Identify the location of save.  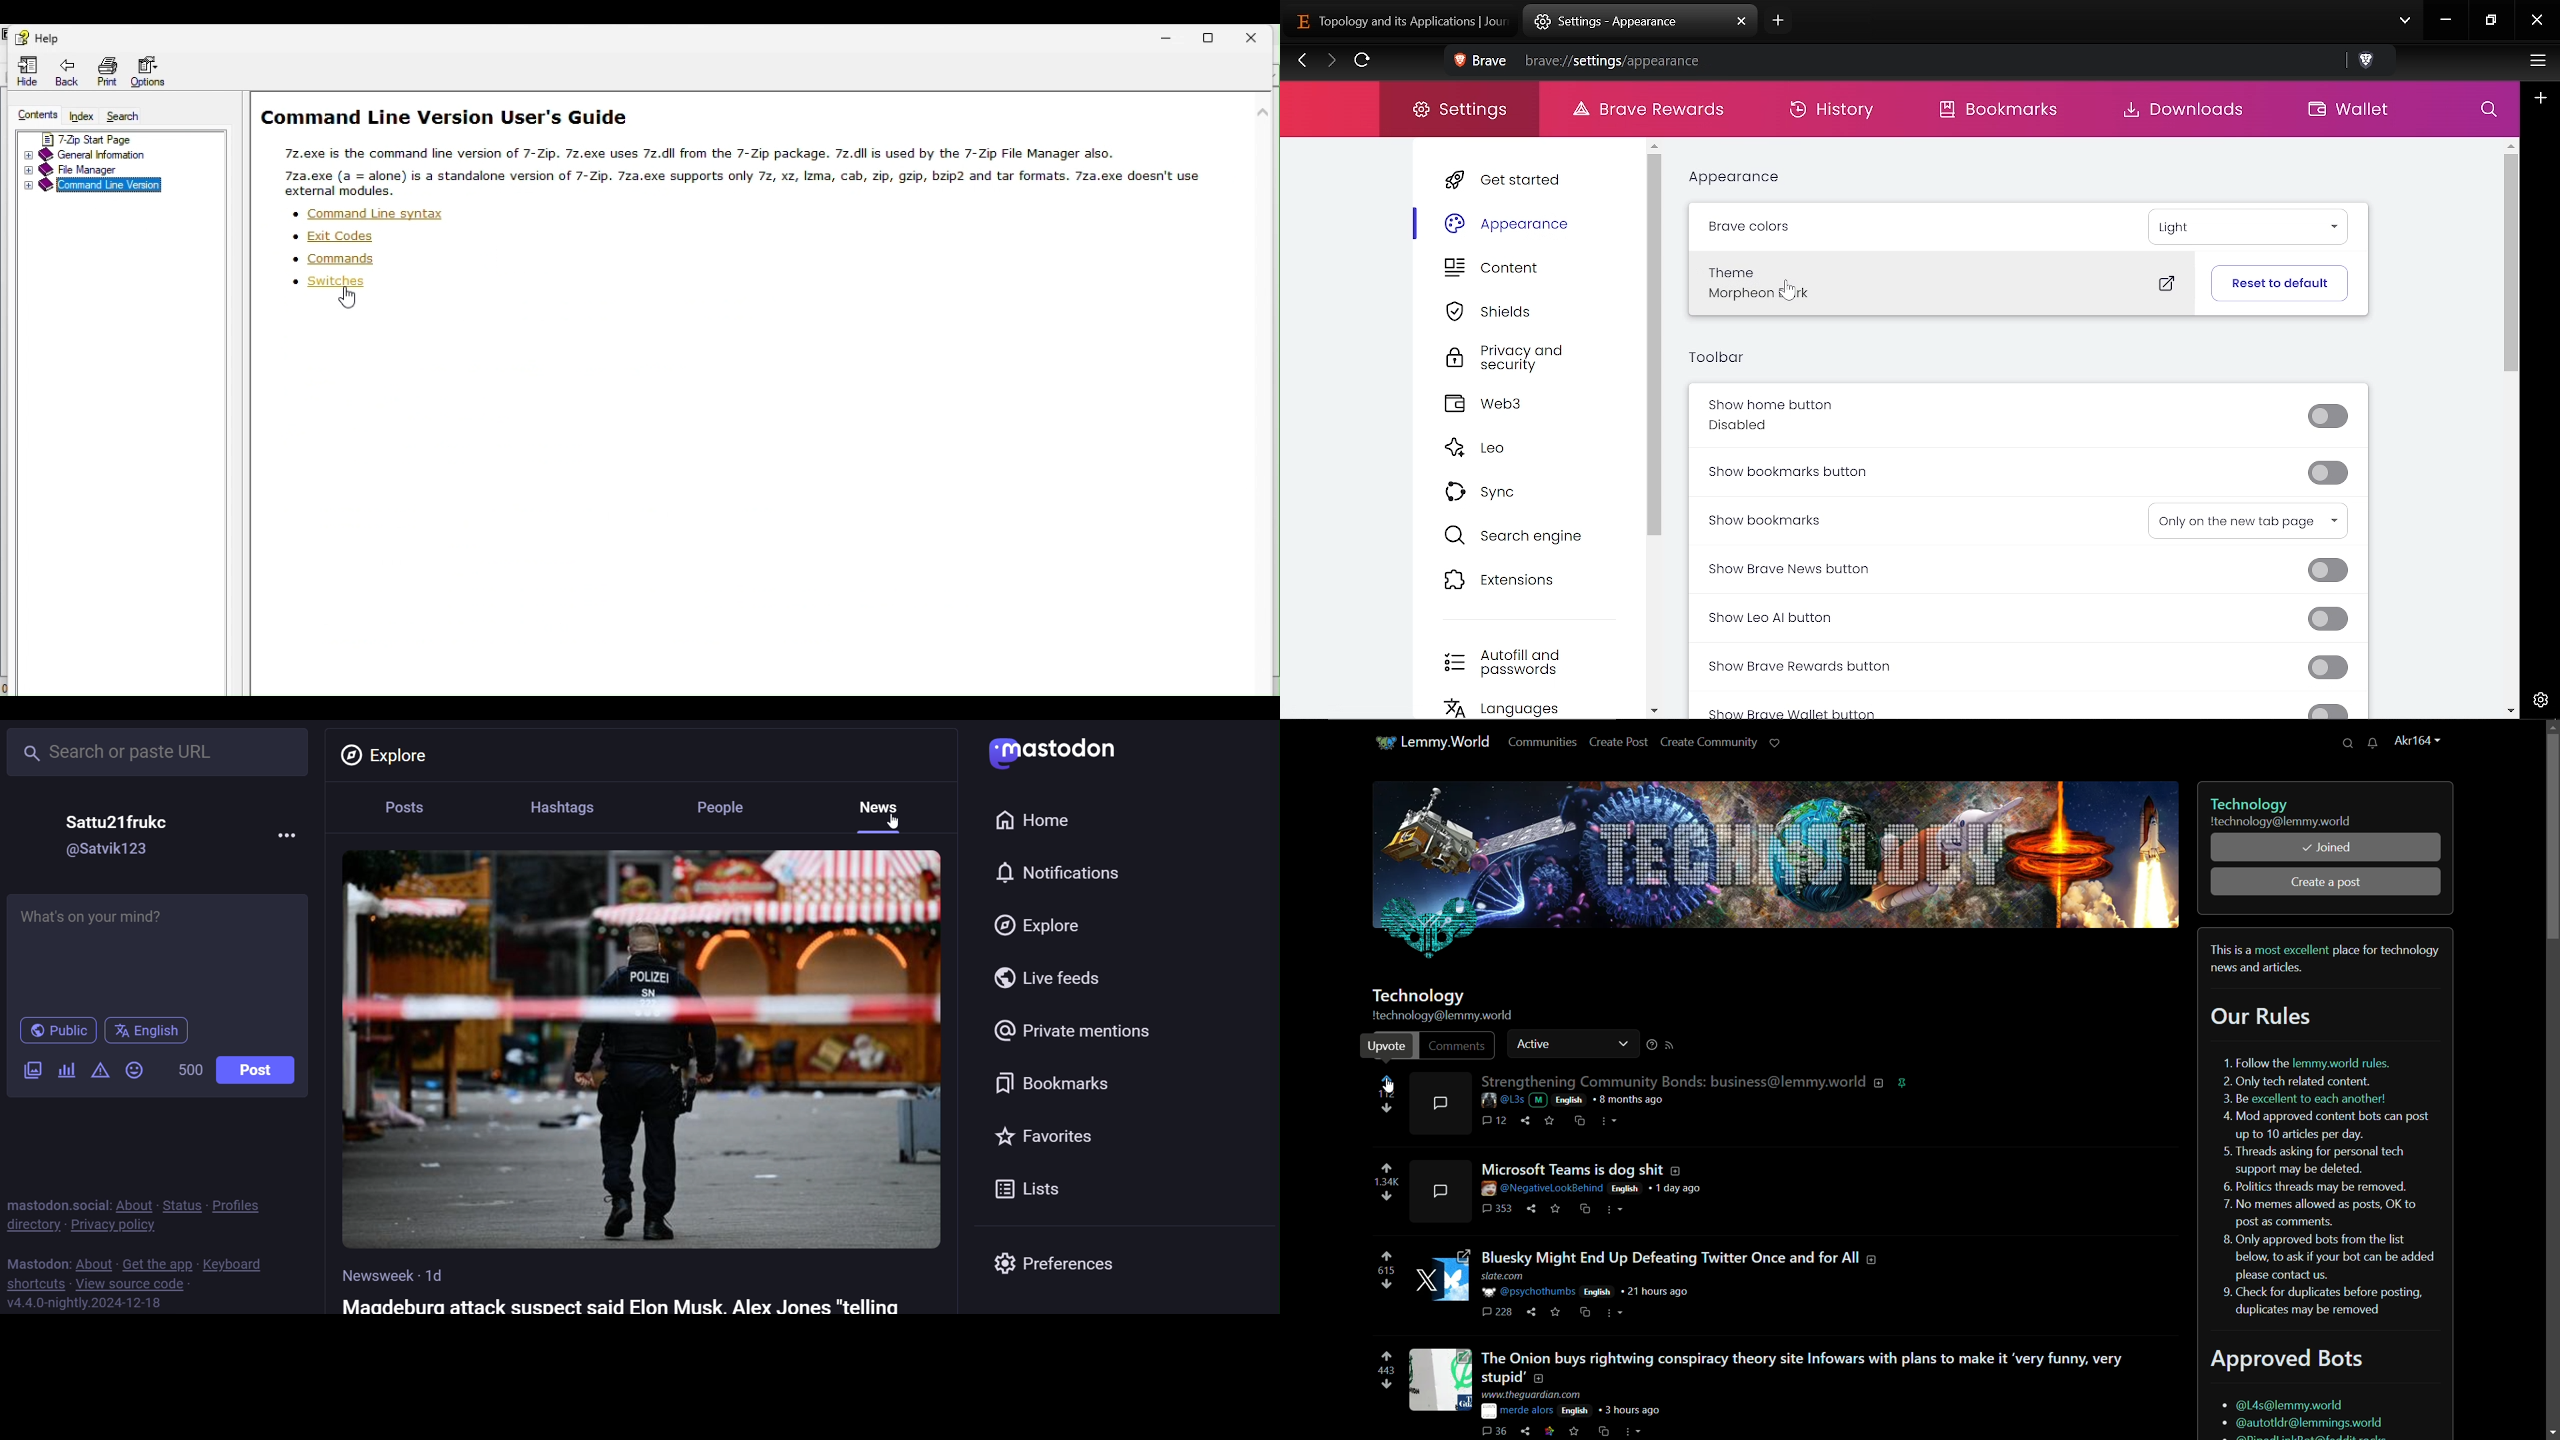
(1575, 1427).